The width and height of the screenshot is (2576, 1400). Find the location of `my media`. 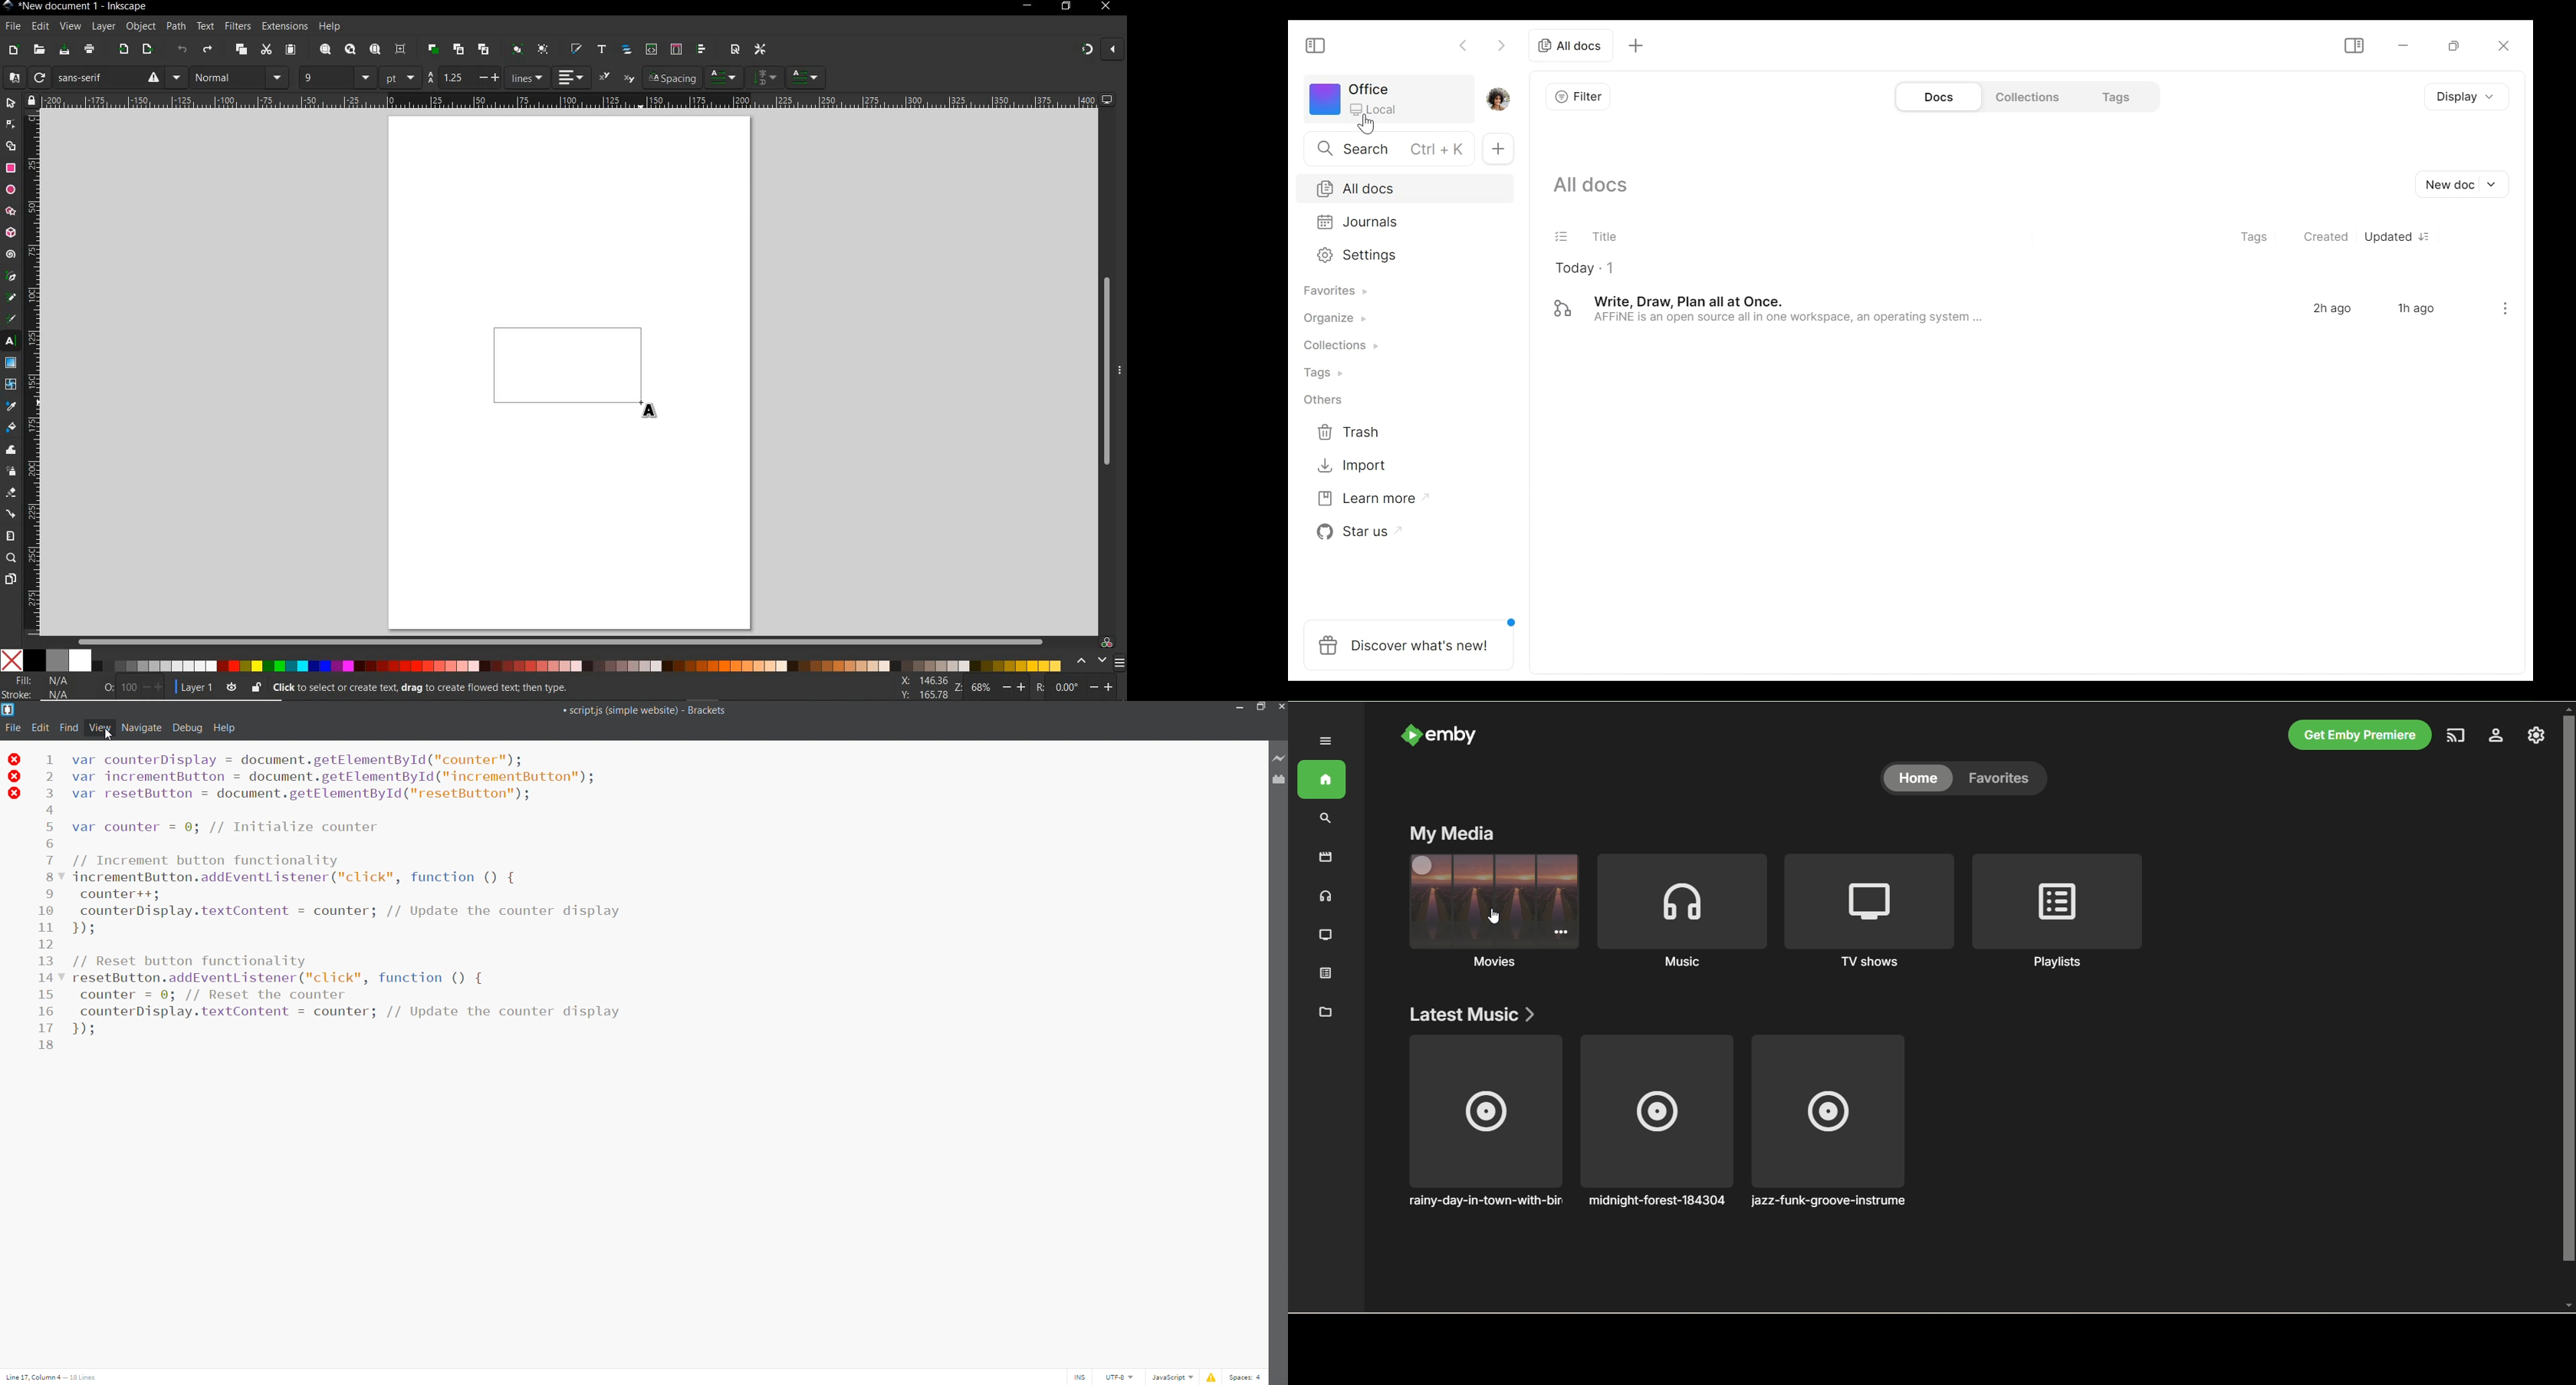

my media is located at coordinates (1452, 833).